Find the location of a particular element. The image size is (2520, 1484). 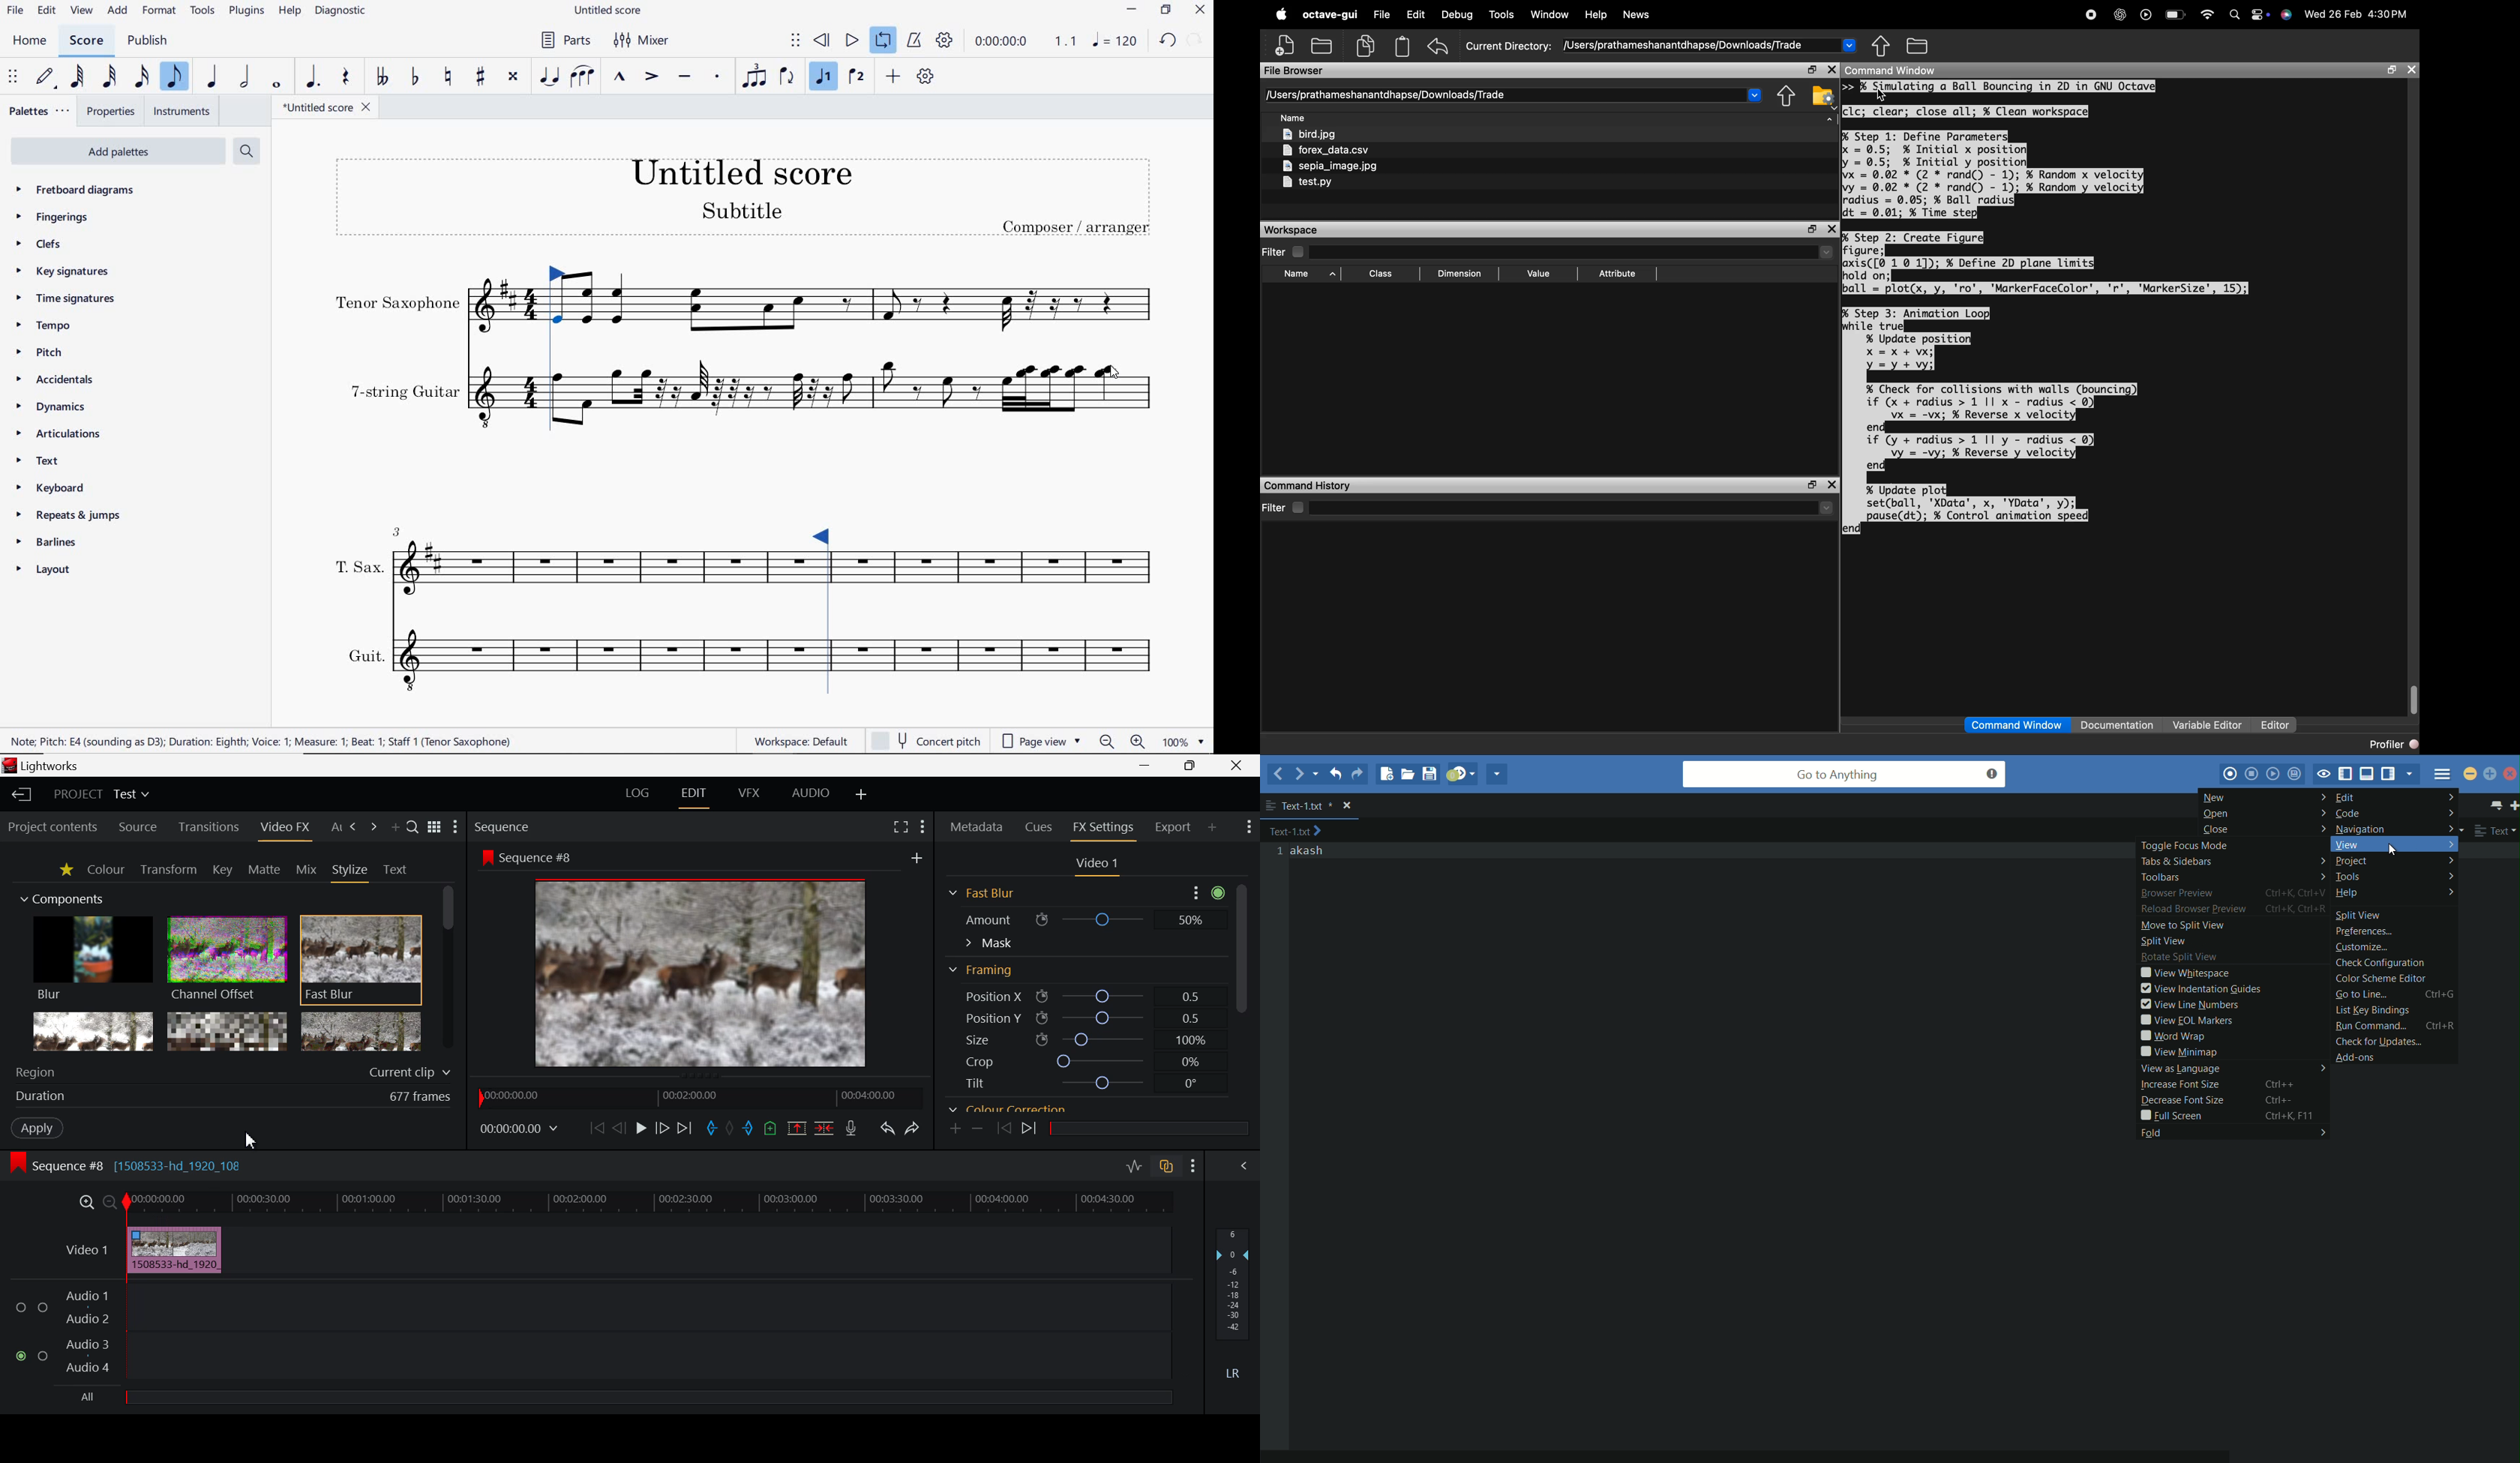

Add is located at coordinates (917, 857).